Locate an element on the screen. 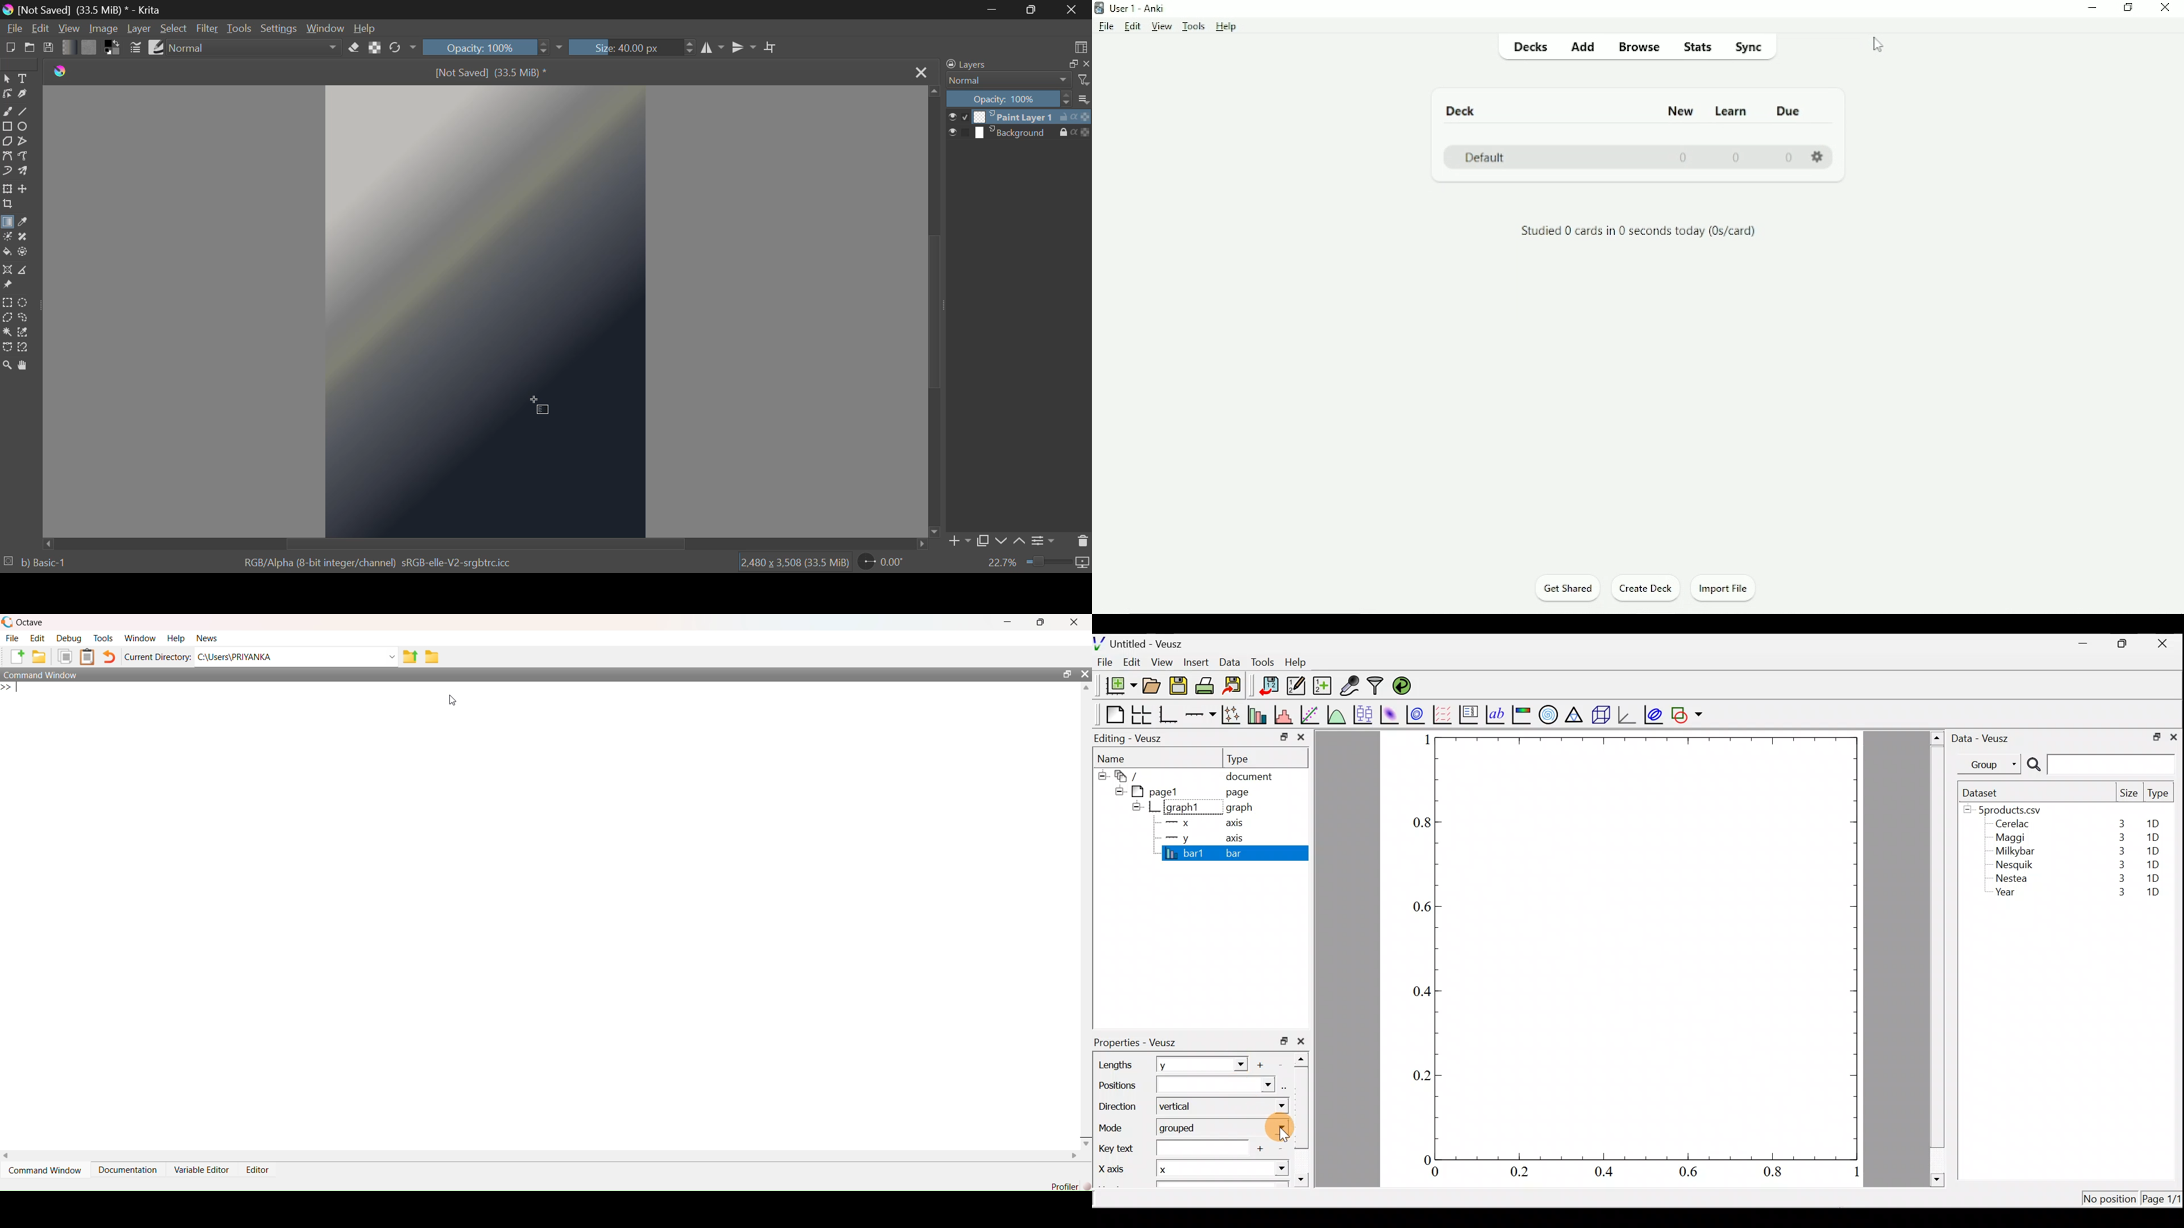 The image size is (2184, 1232). Edit is located at coordinates (1132, 661).